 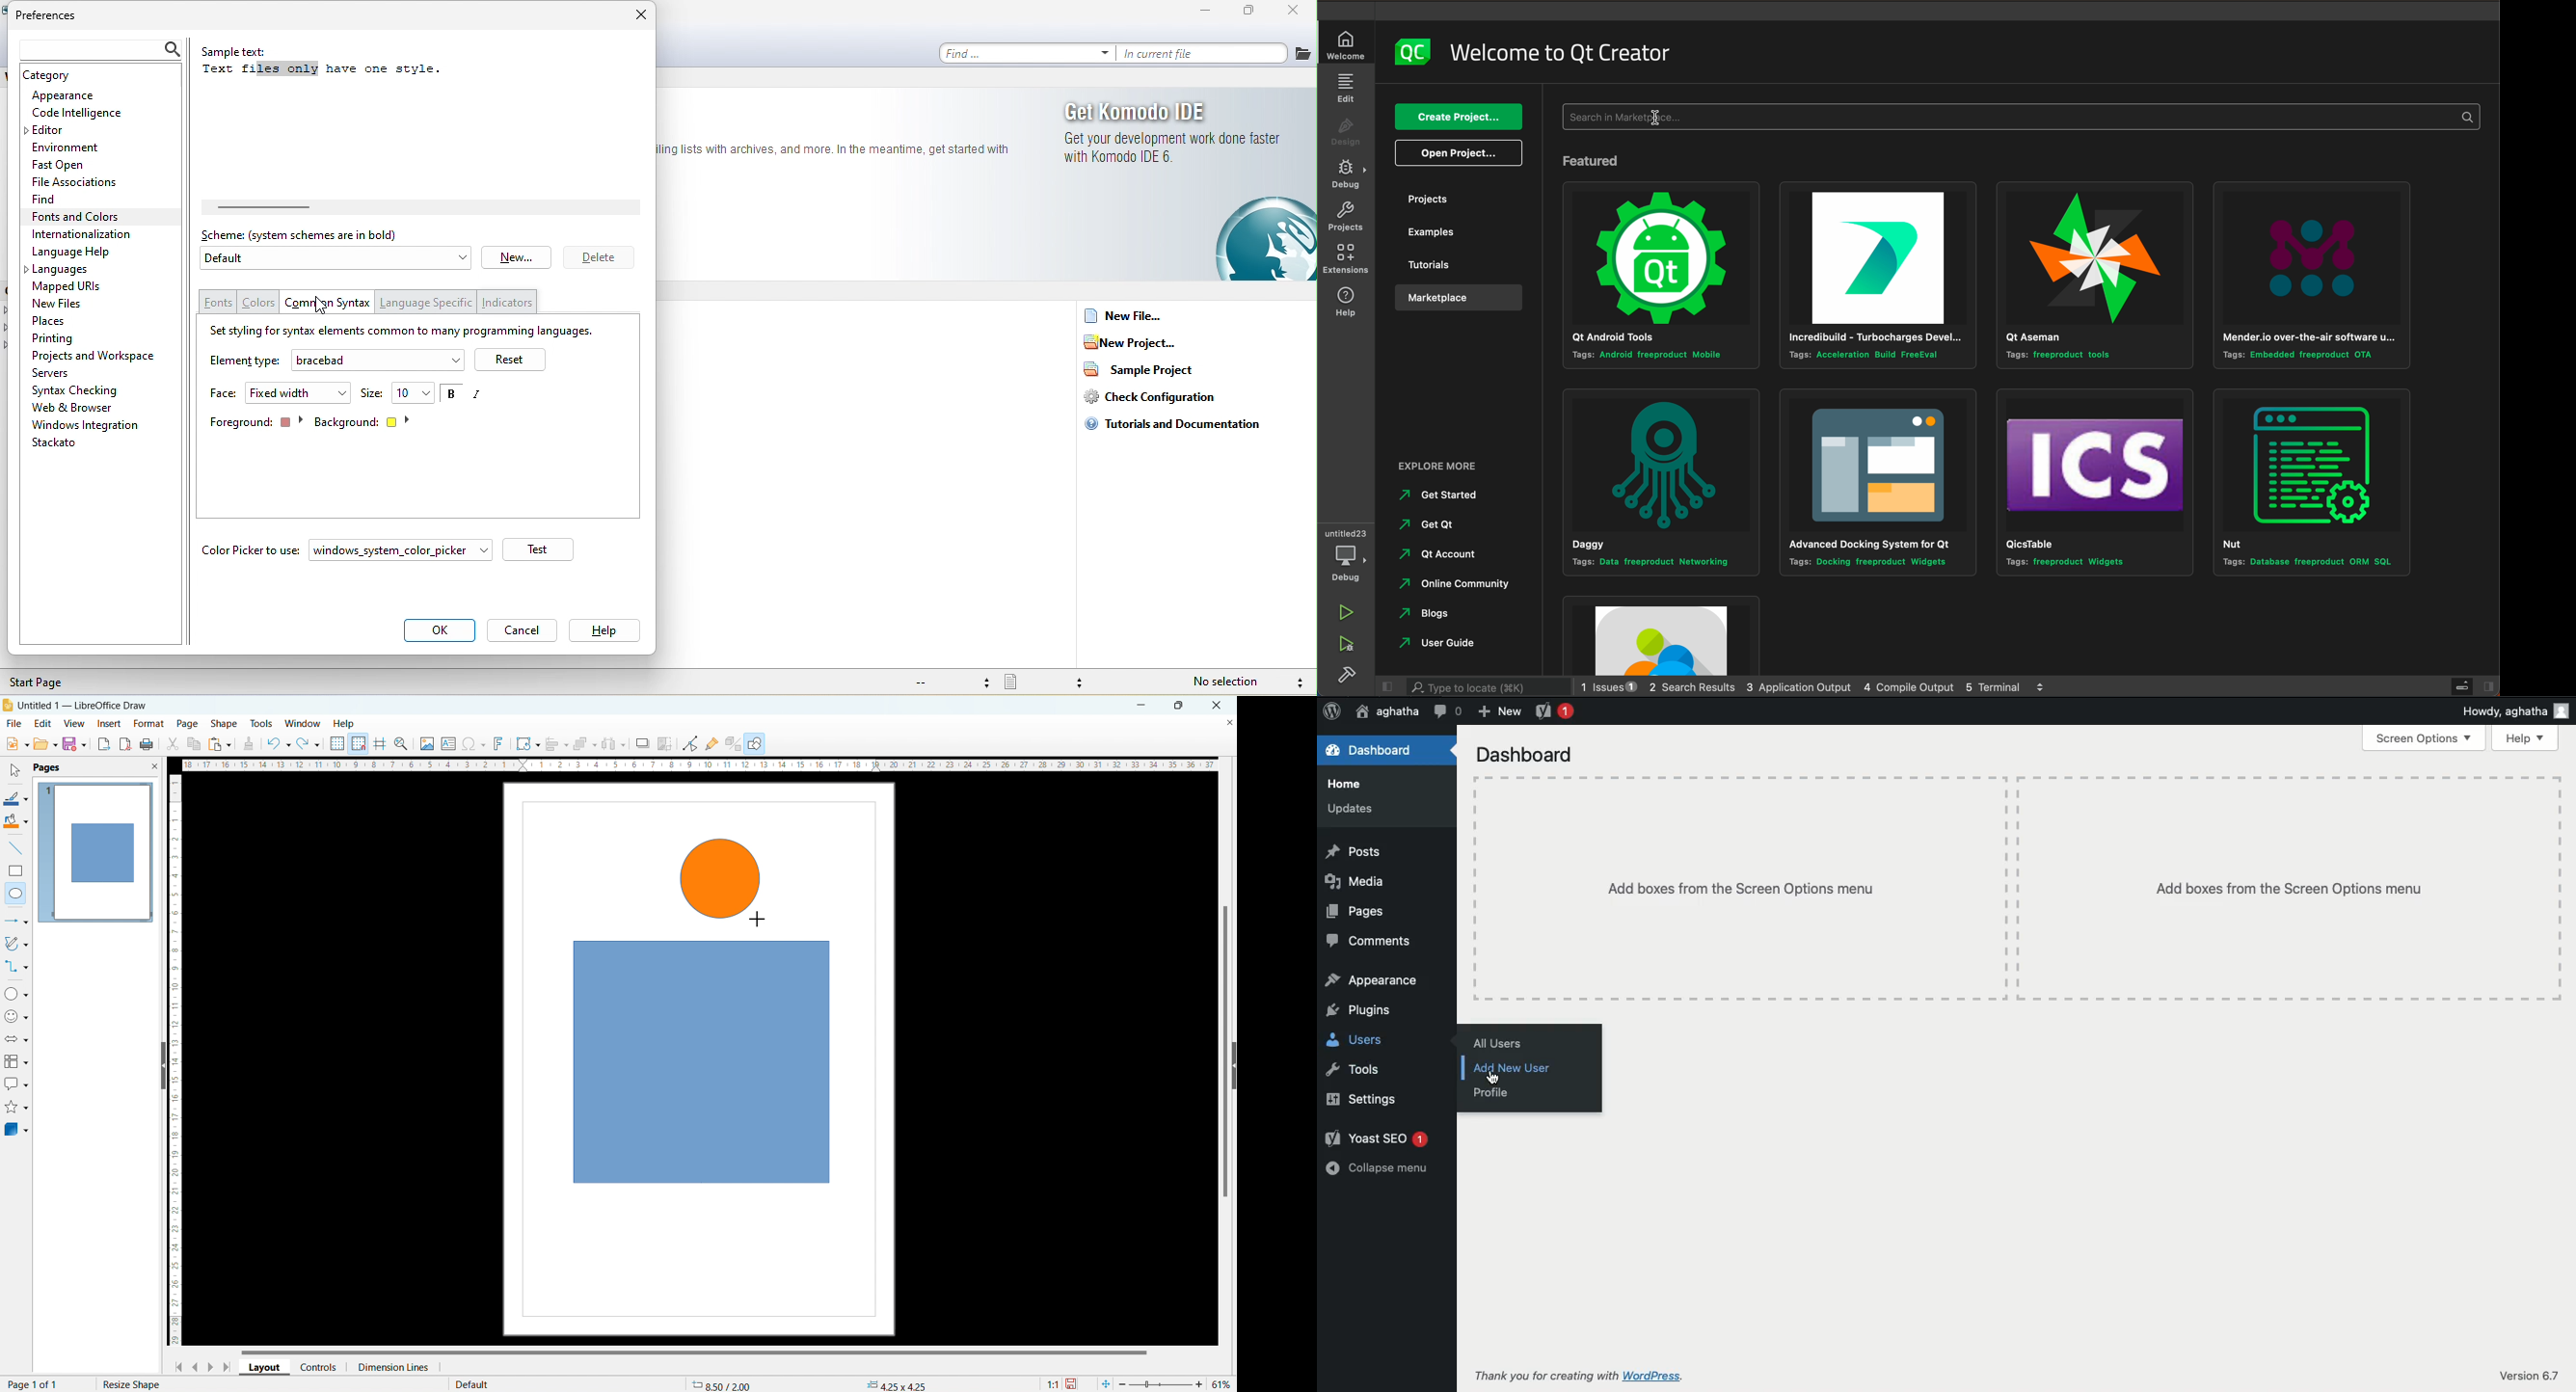 I want to click on cursor coordinates, so click(x=725, y=1383).